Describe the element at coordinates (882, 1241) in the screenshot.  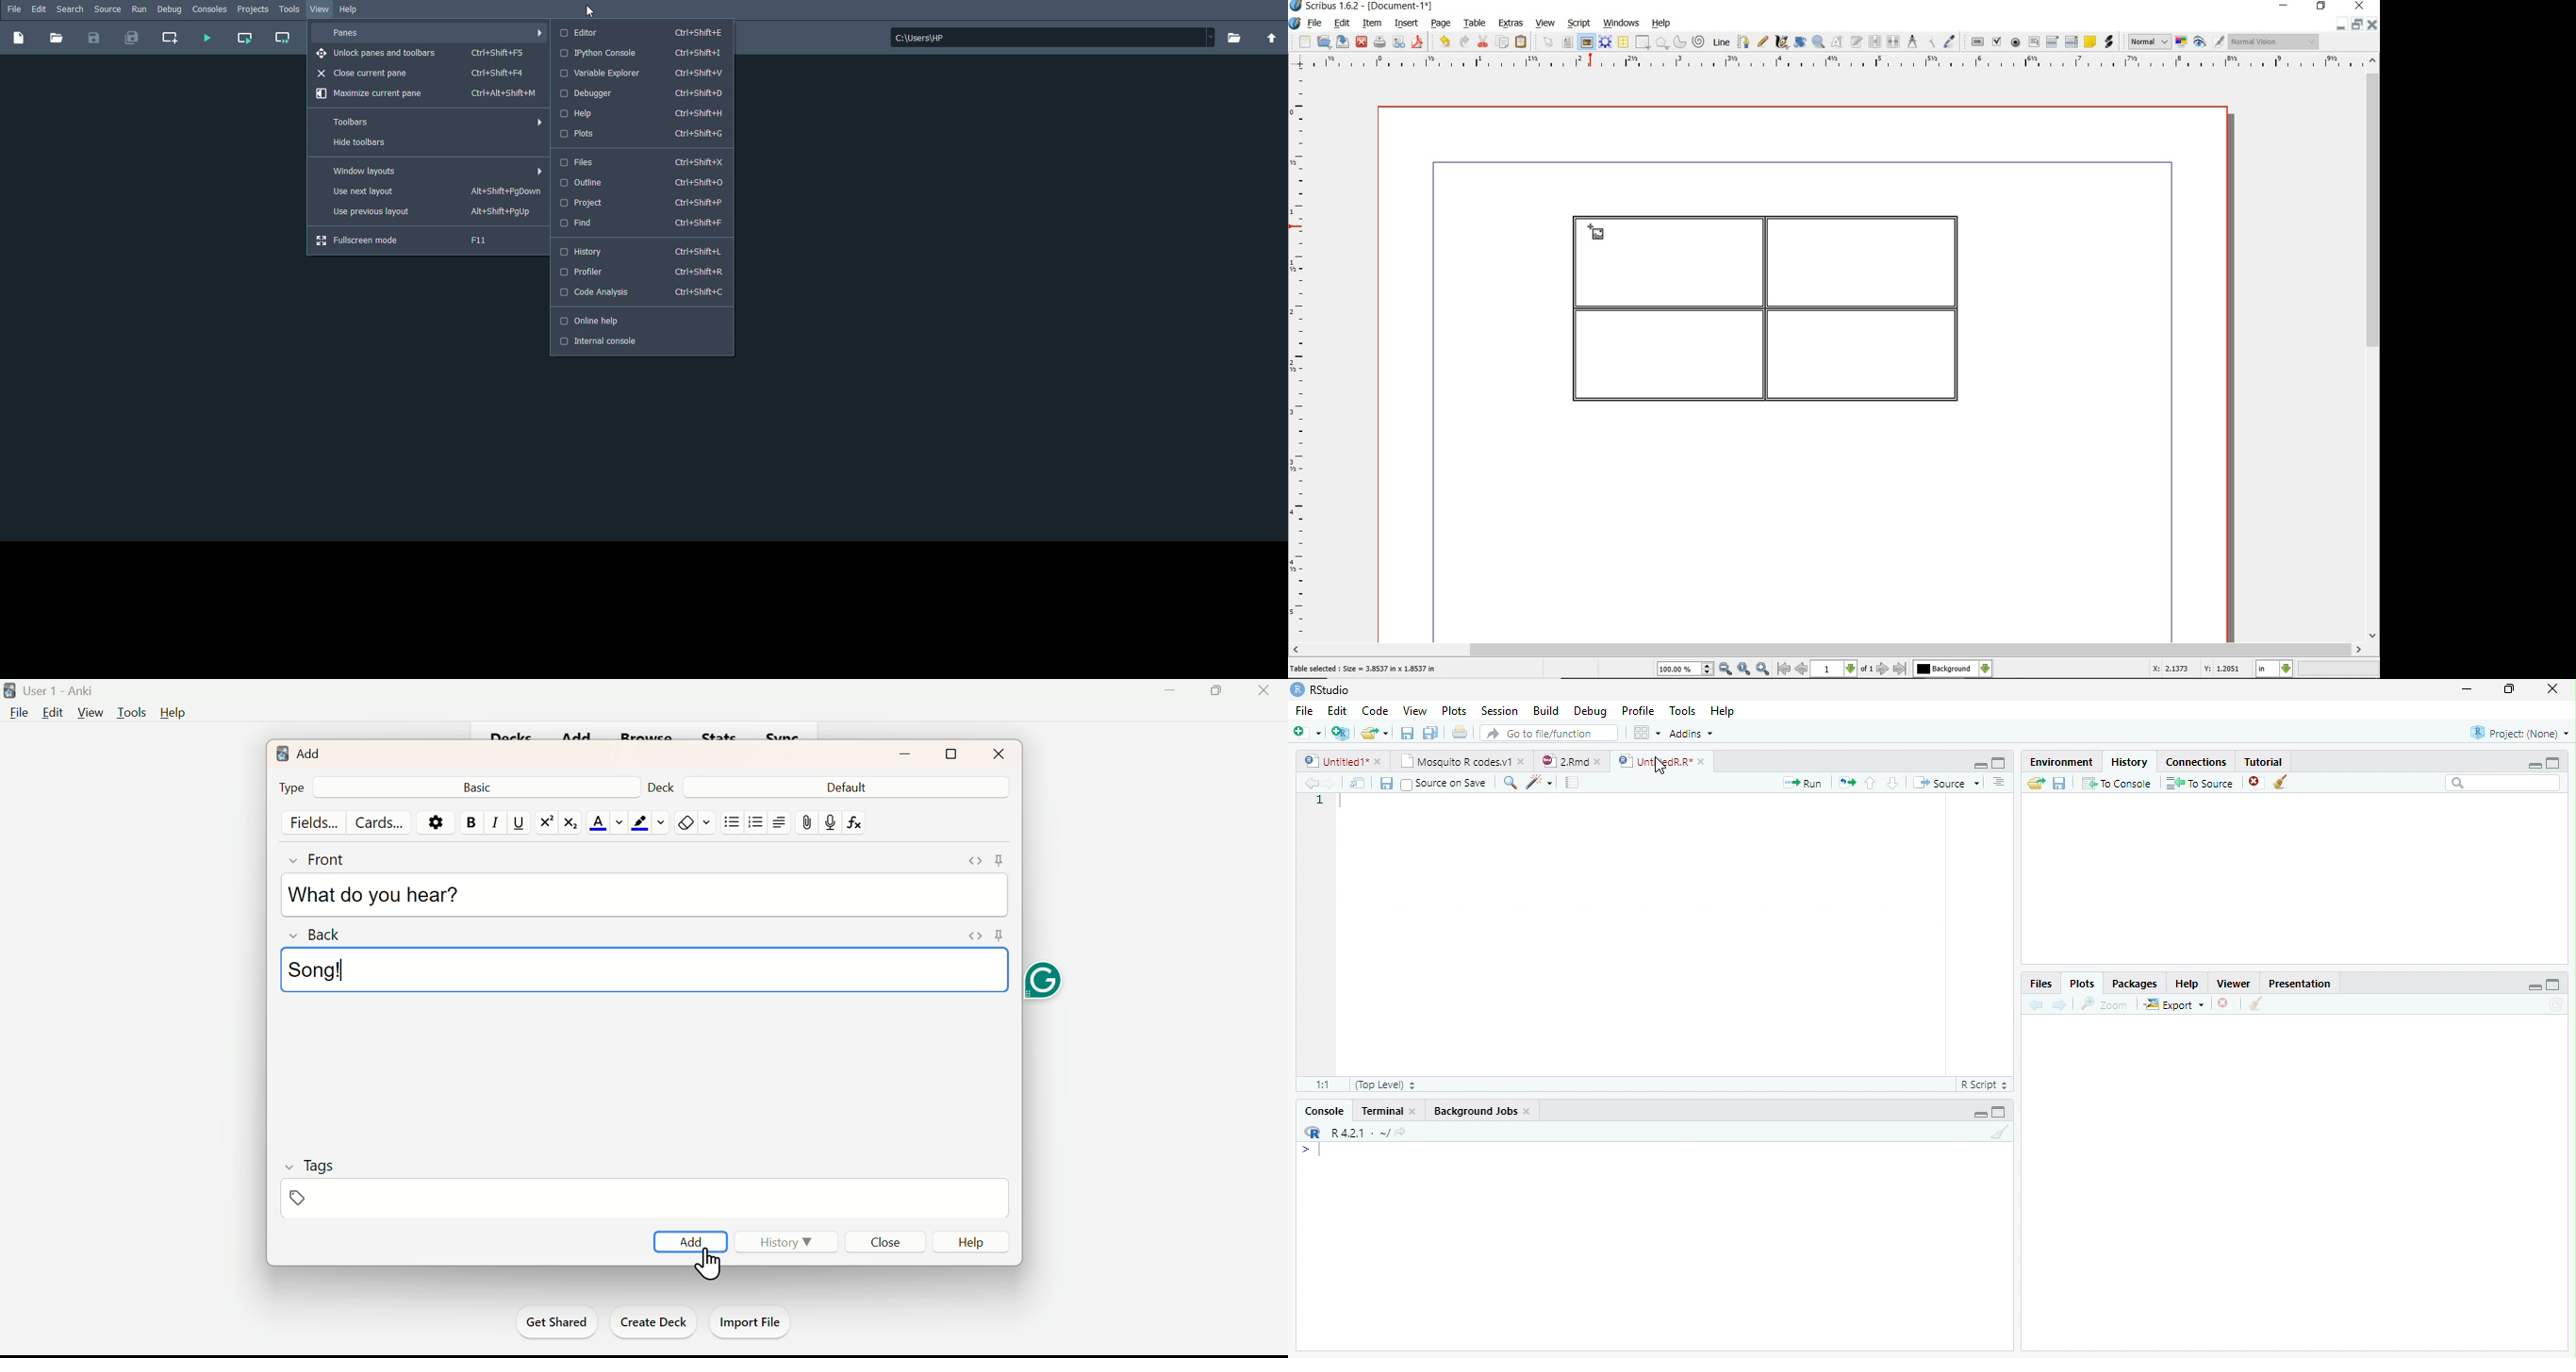
I see `Close` at that location.